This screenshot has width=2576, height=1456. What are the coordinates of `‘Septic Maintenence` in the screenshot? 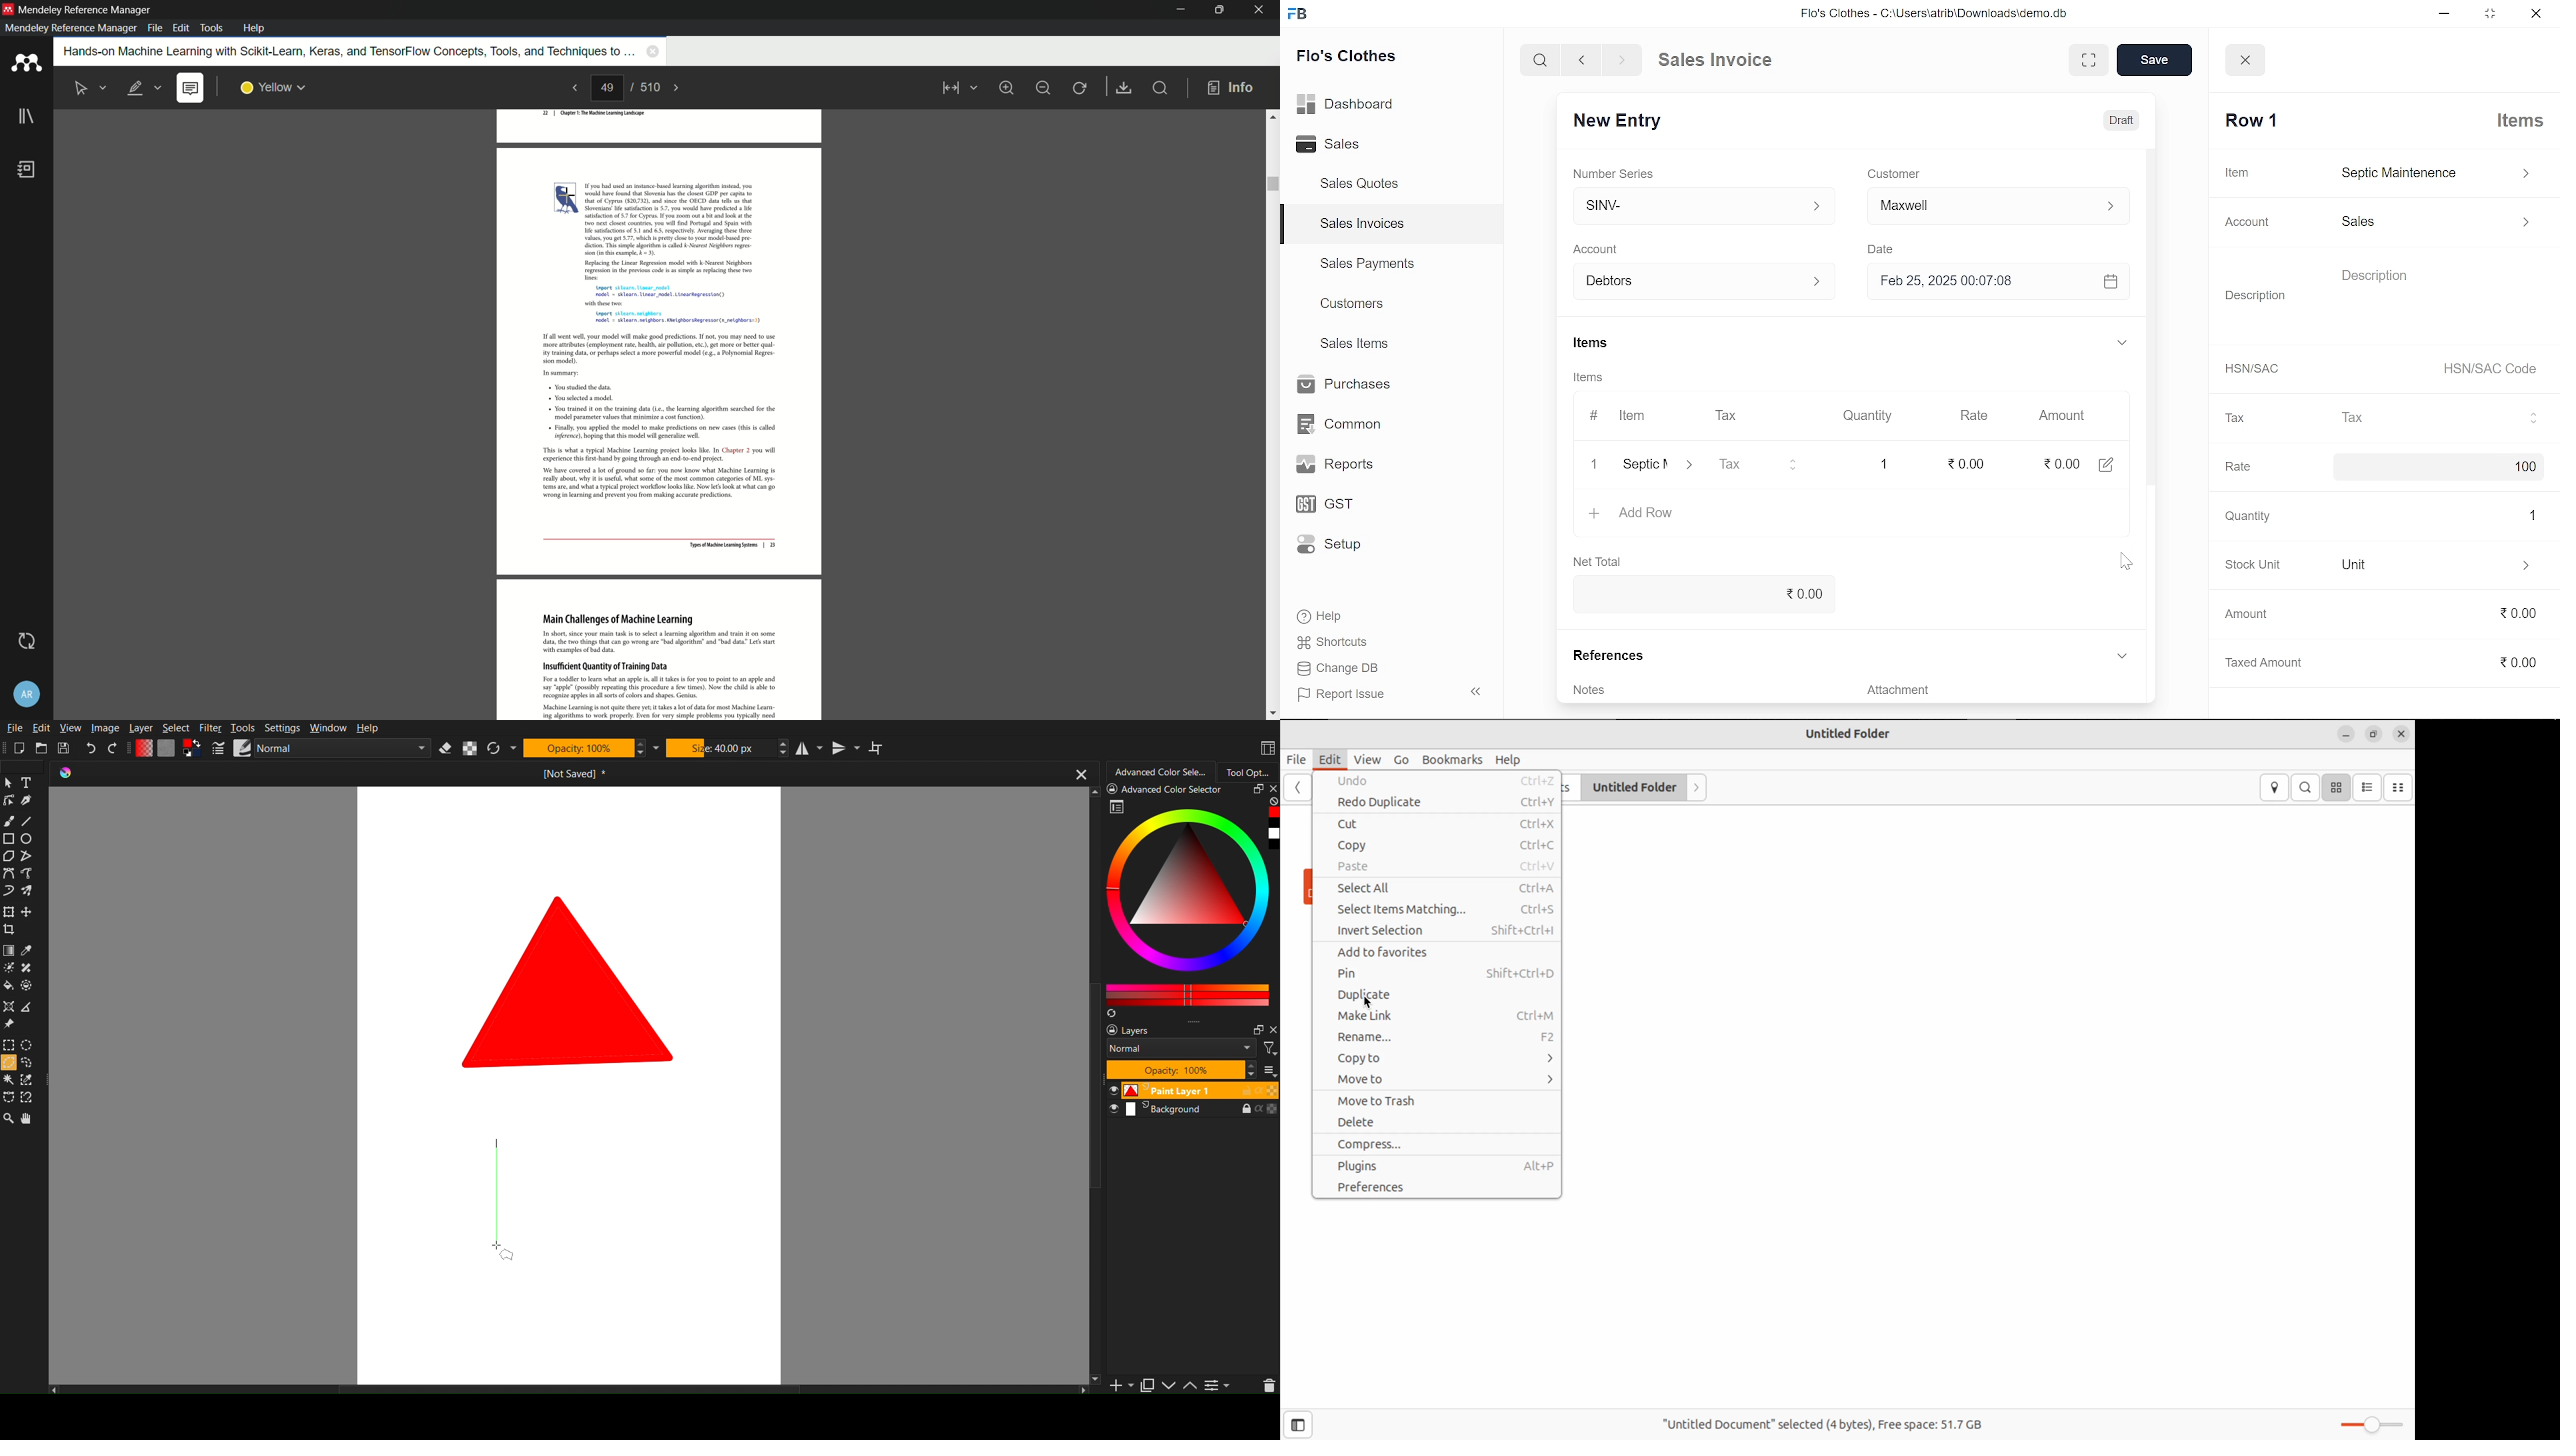 It's located at (1642, 466).